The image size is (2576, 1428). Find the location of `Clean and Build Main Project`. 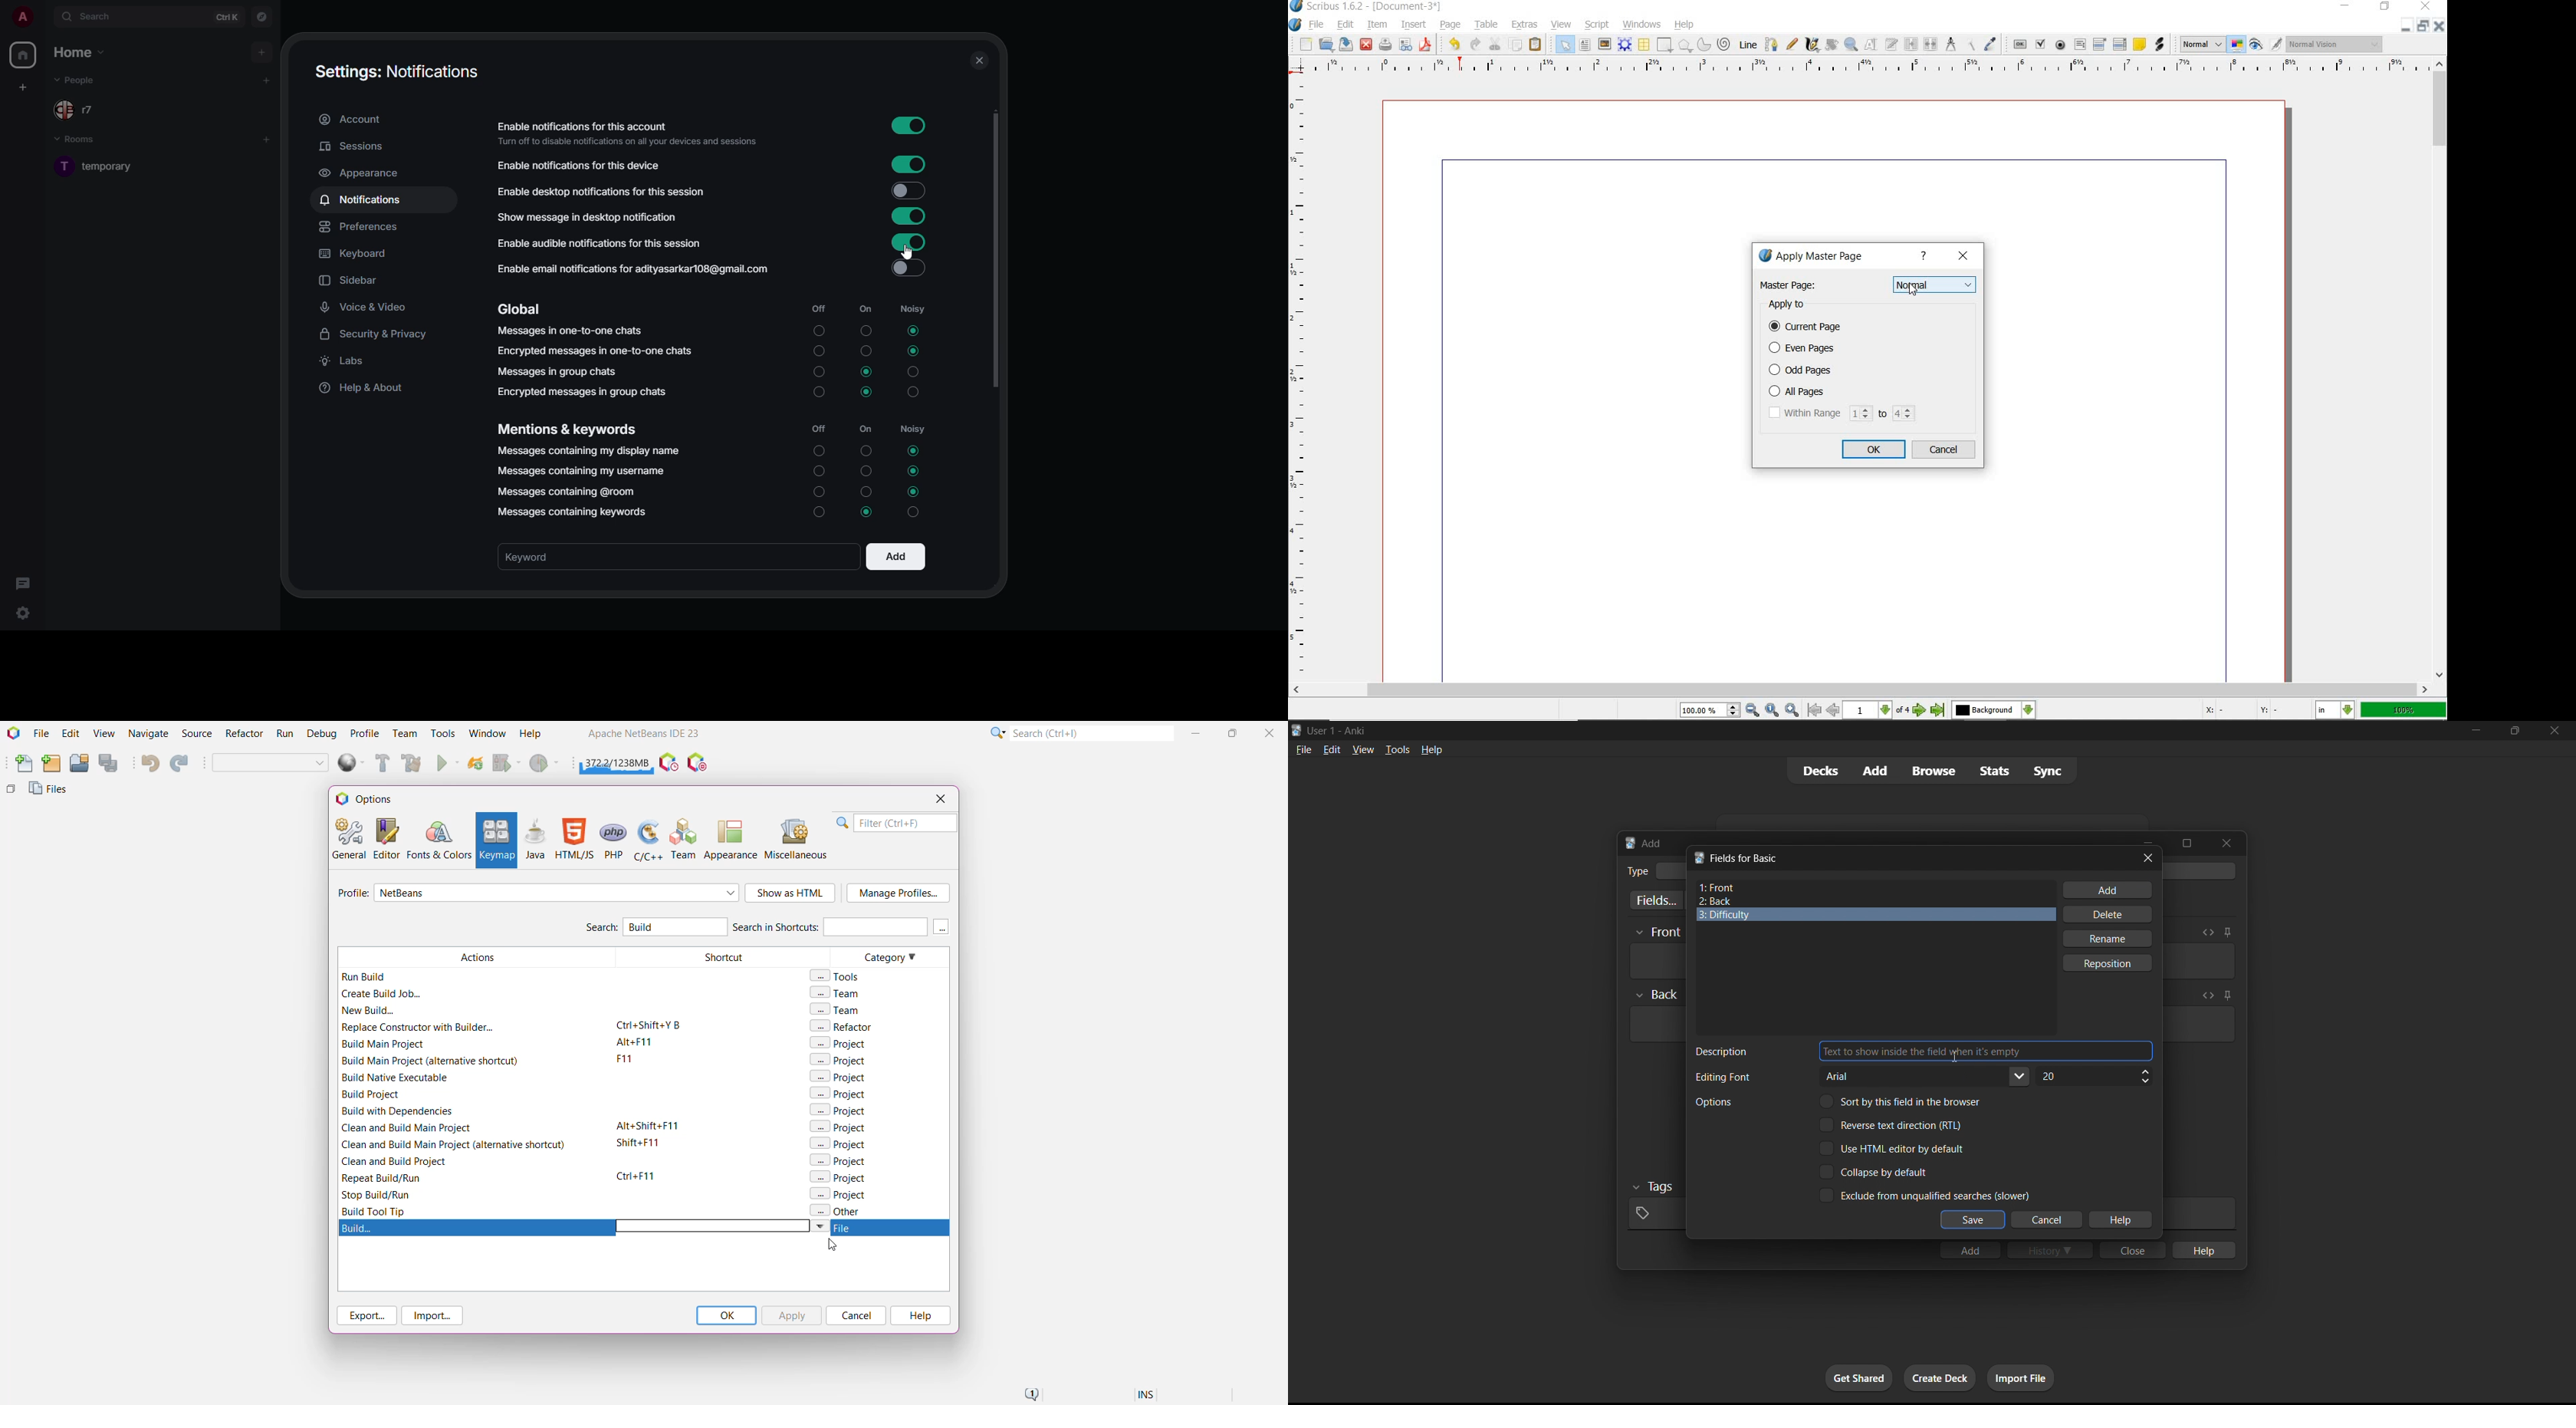

Clean and Build Main Project is located at coordinates (414, 765).